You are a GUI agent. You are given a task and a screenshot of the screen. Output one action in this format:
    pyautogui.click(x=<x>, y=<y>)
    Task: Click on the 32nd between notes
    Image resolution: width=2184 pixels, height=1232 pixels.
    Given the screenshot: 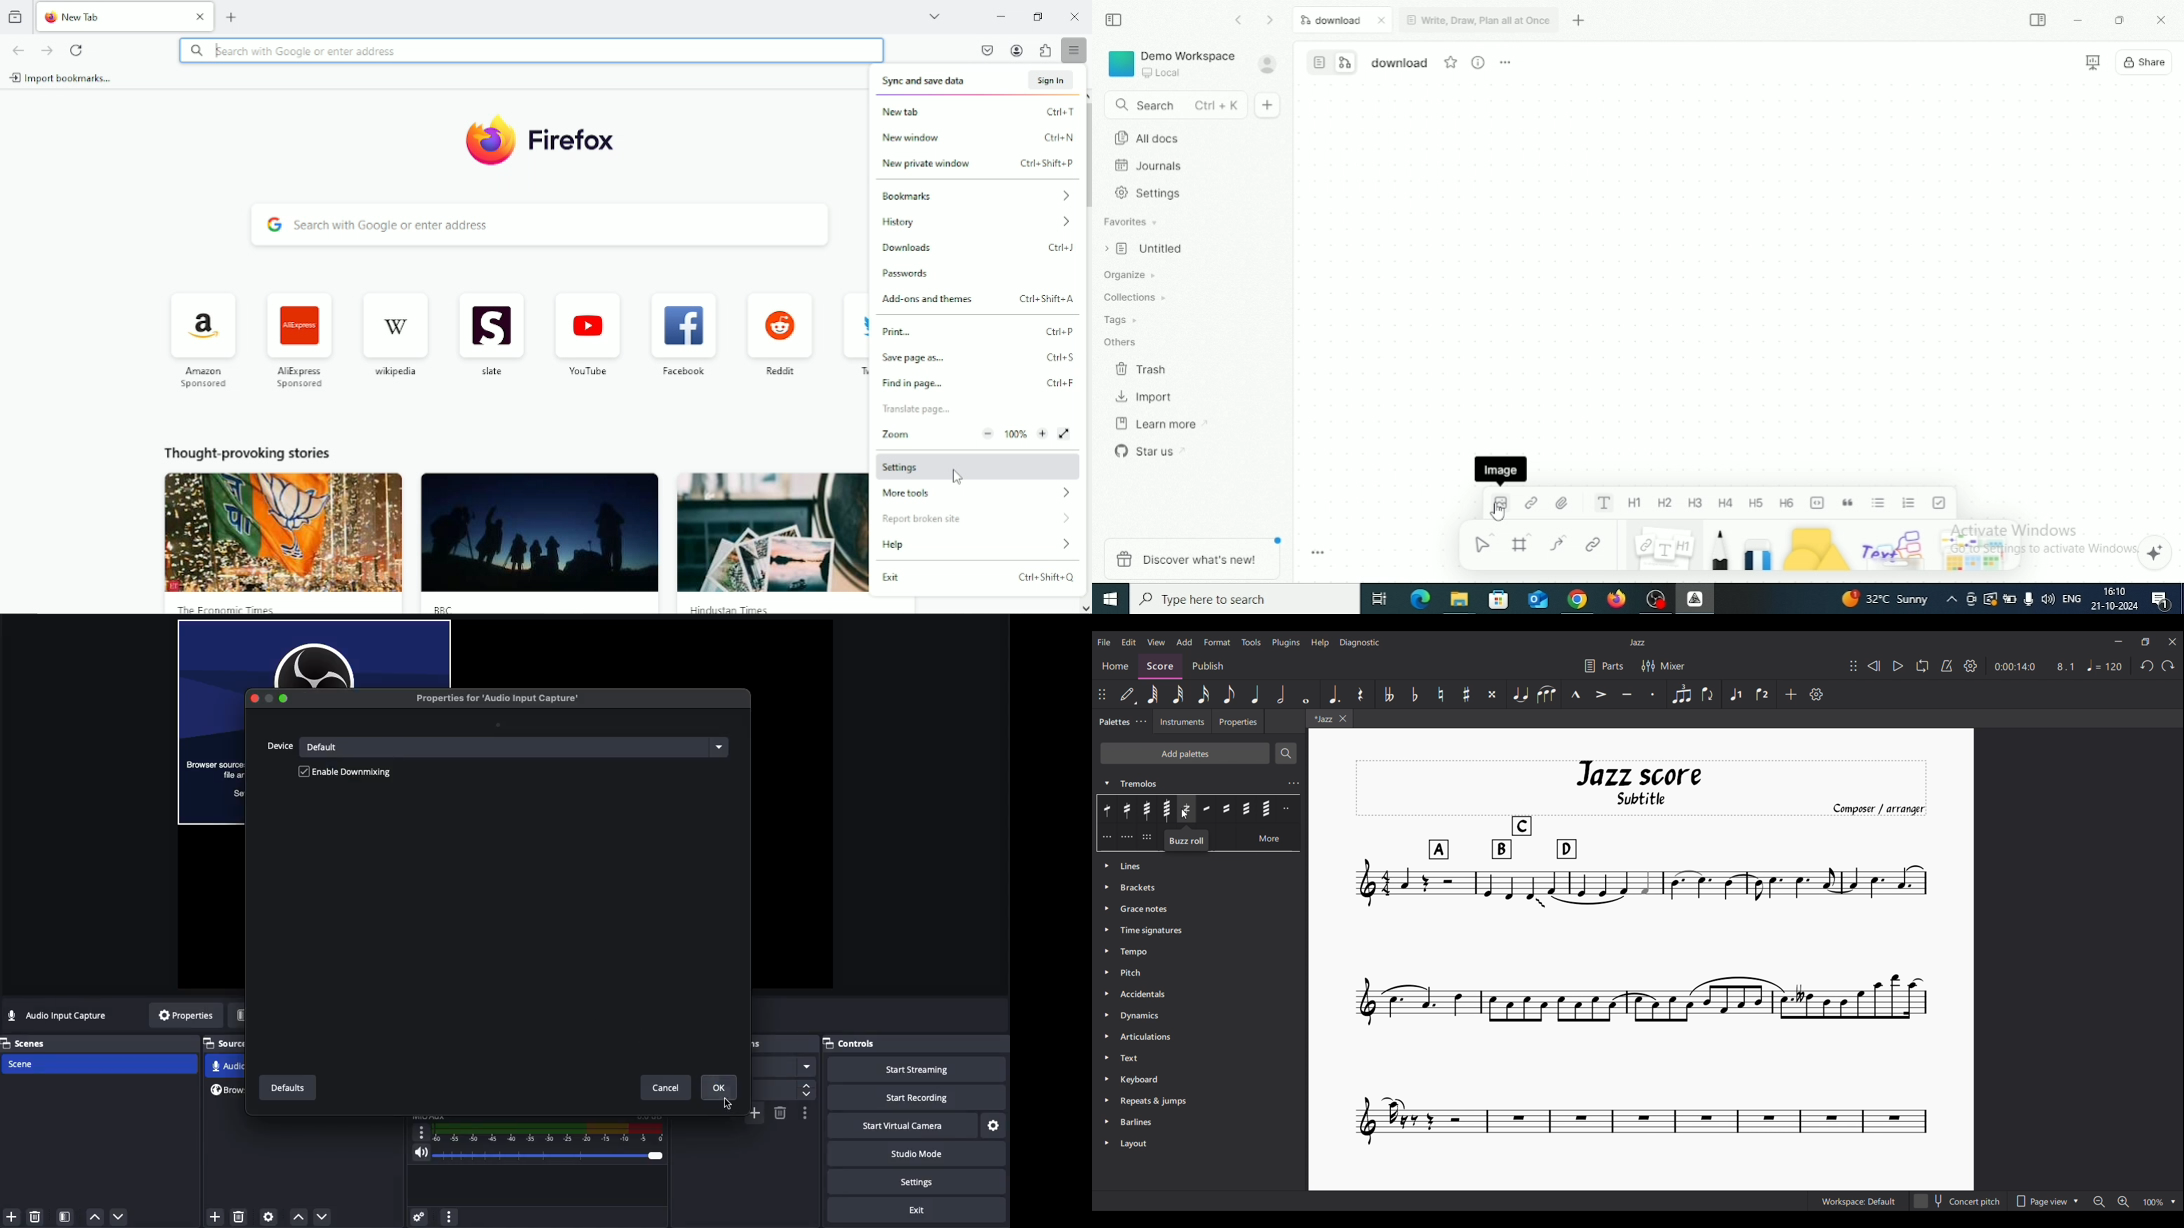 What is the action you would take?
    pyautogui.click(x=1246, y=808)
    